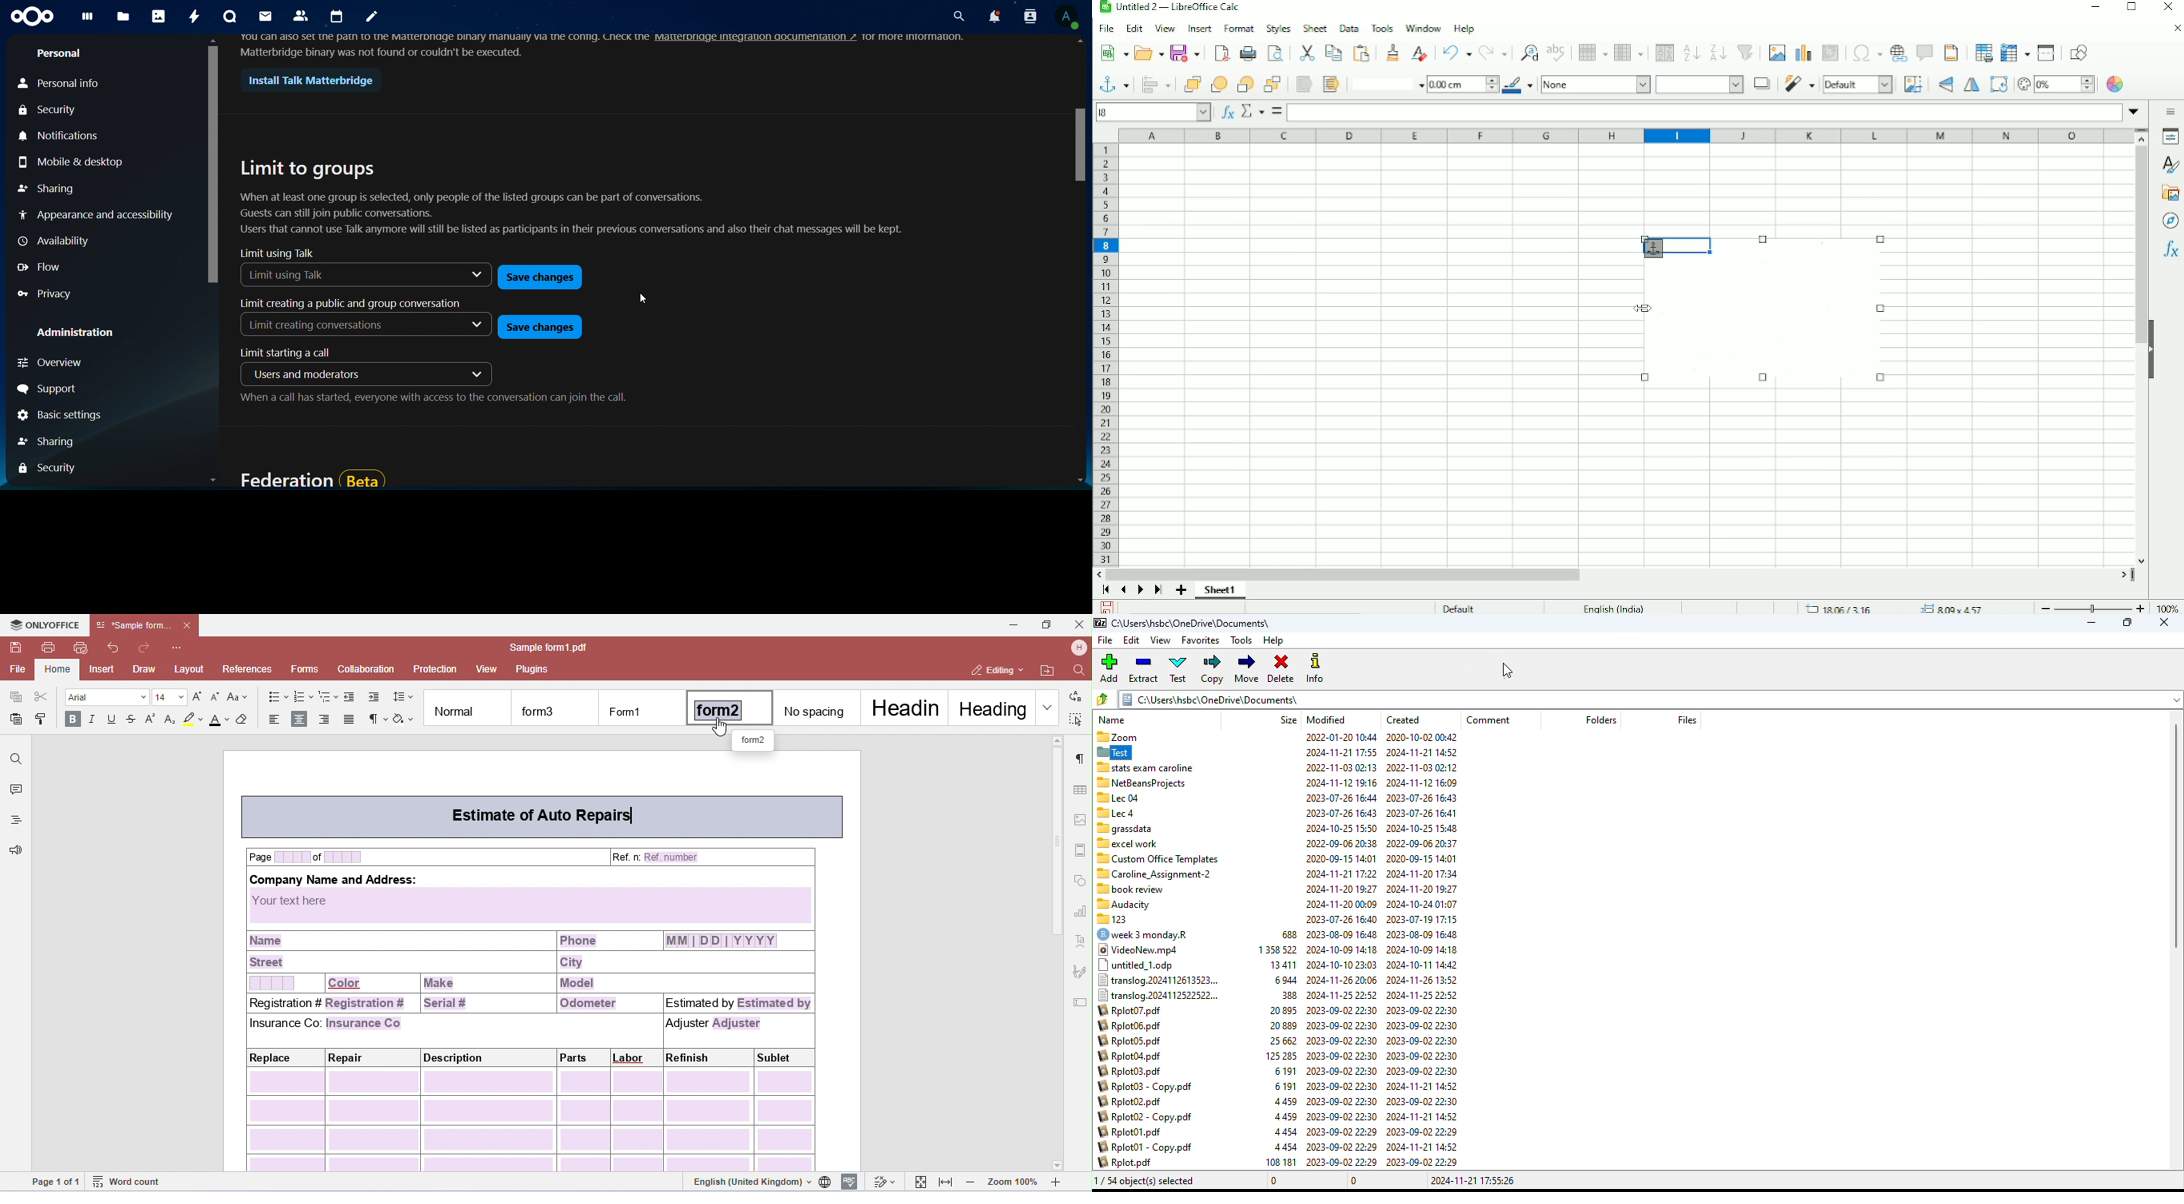 The width and height of the screenshot is (2184, 1204). I want to click on vertical scroll bar, so click(2177, 835).